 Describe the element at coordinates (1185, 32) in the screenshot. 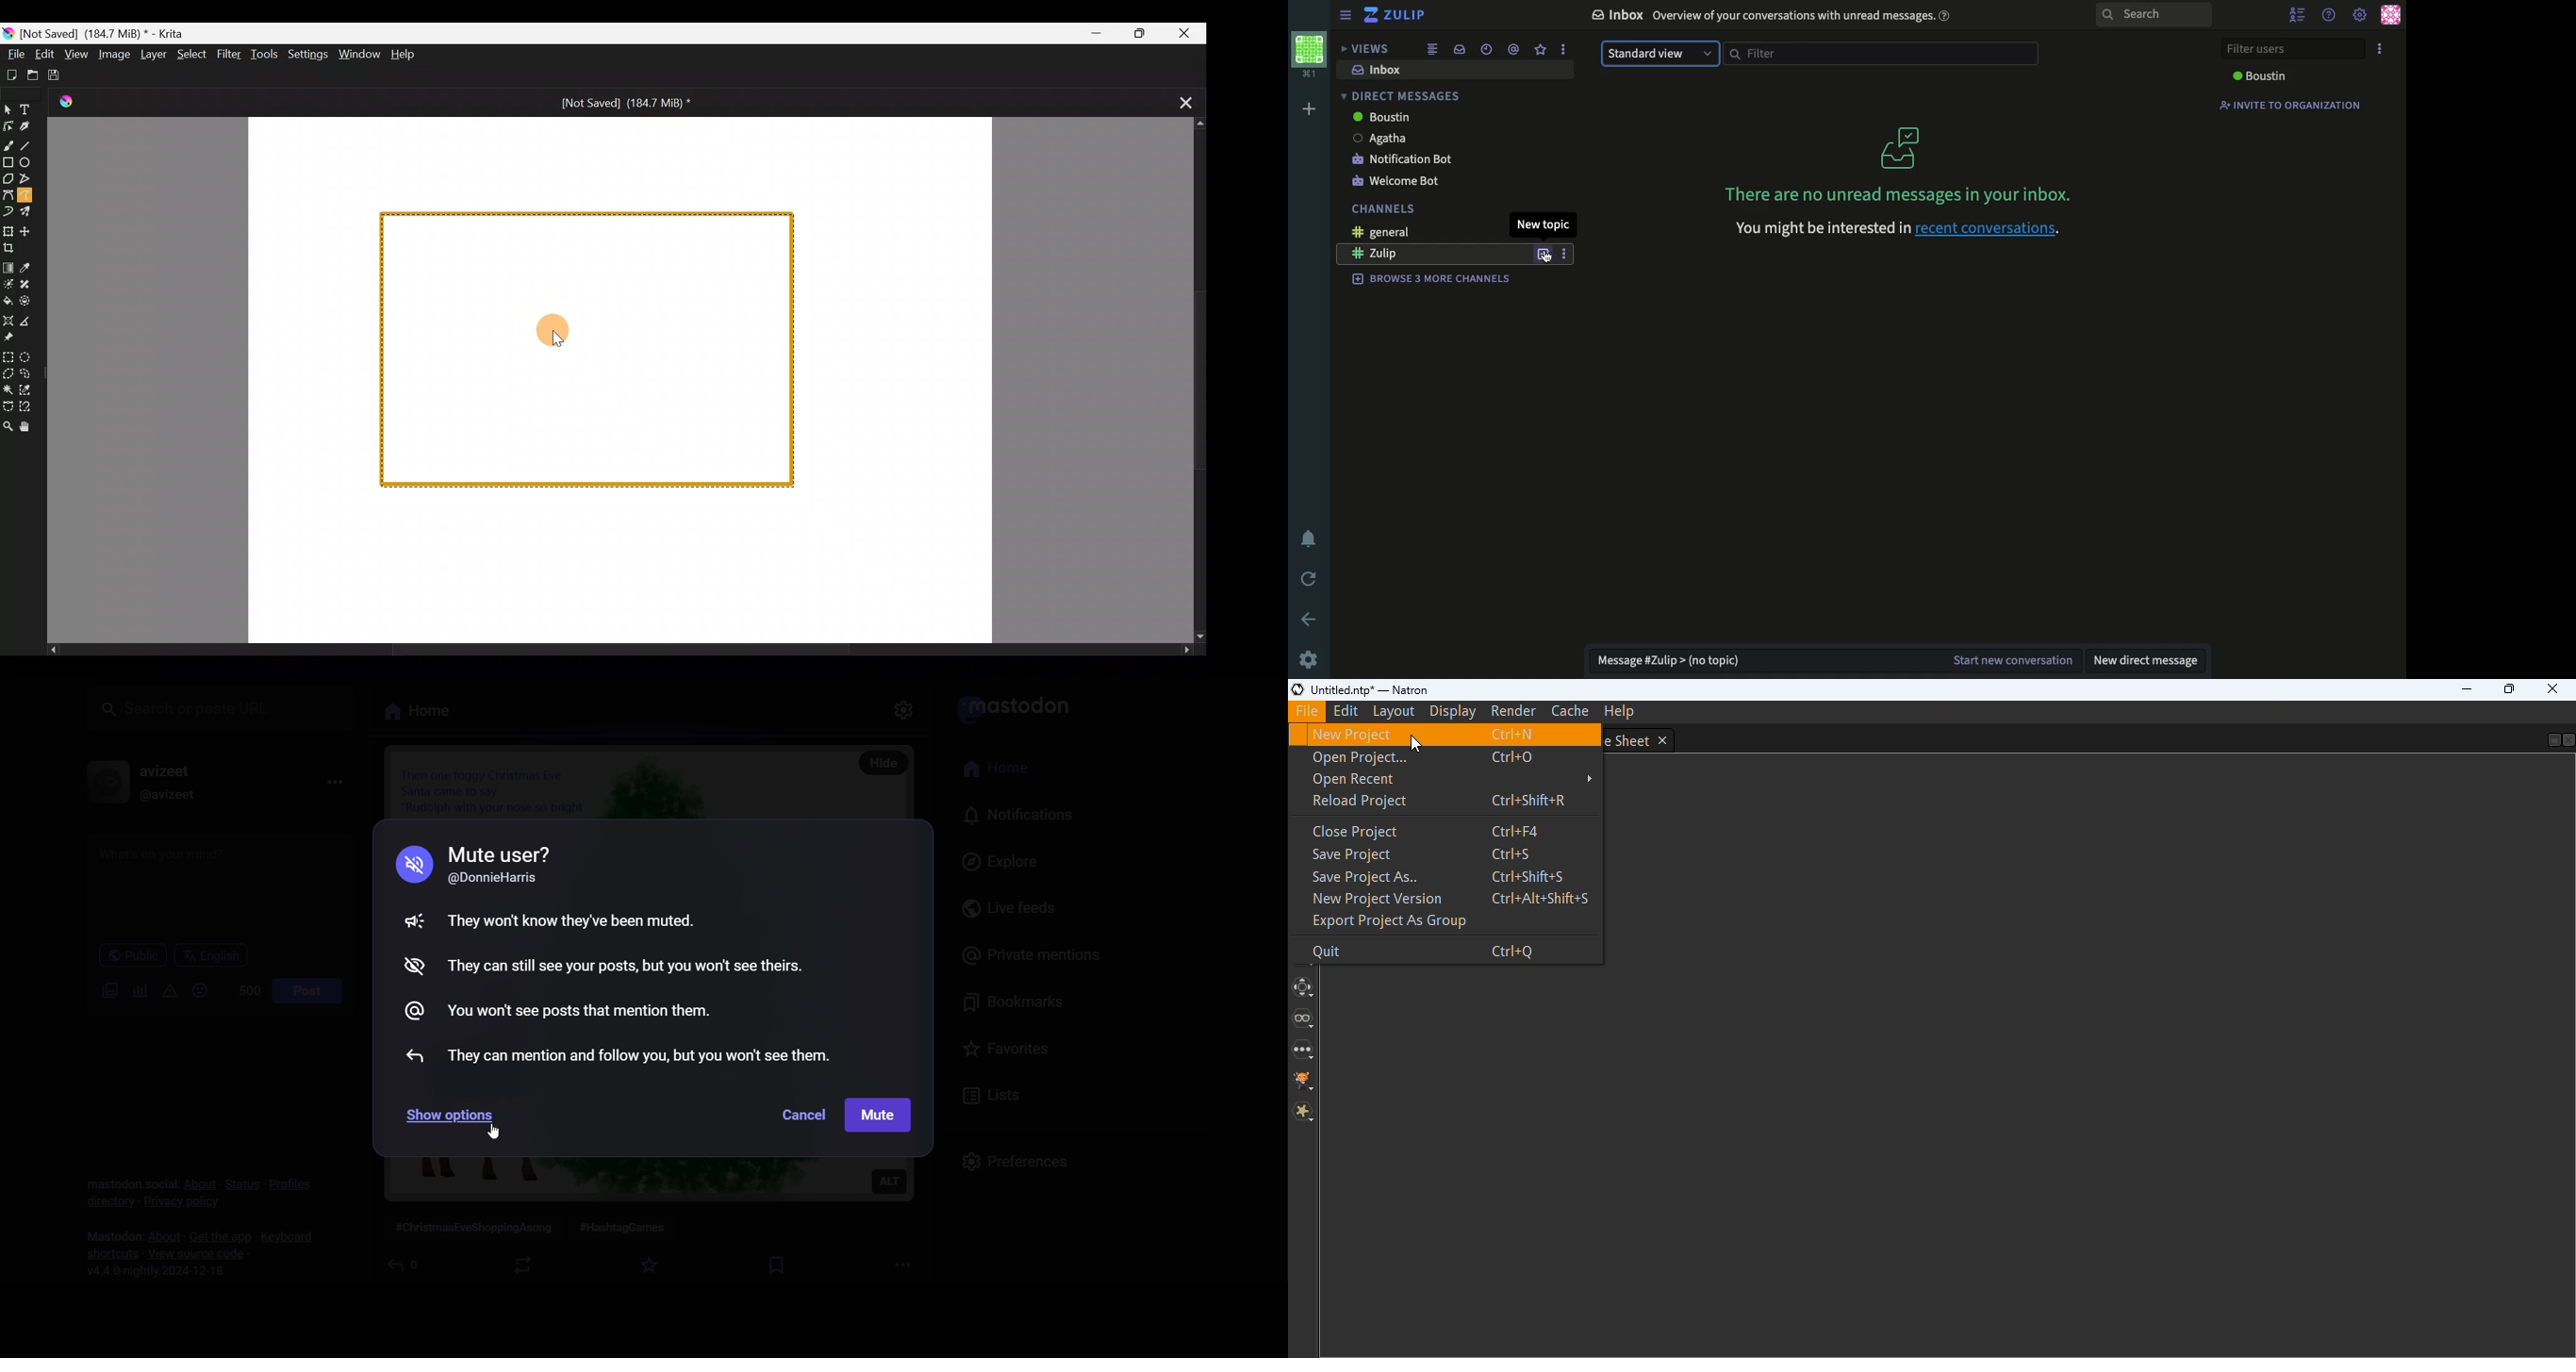

I see `Close` at that location.